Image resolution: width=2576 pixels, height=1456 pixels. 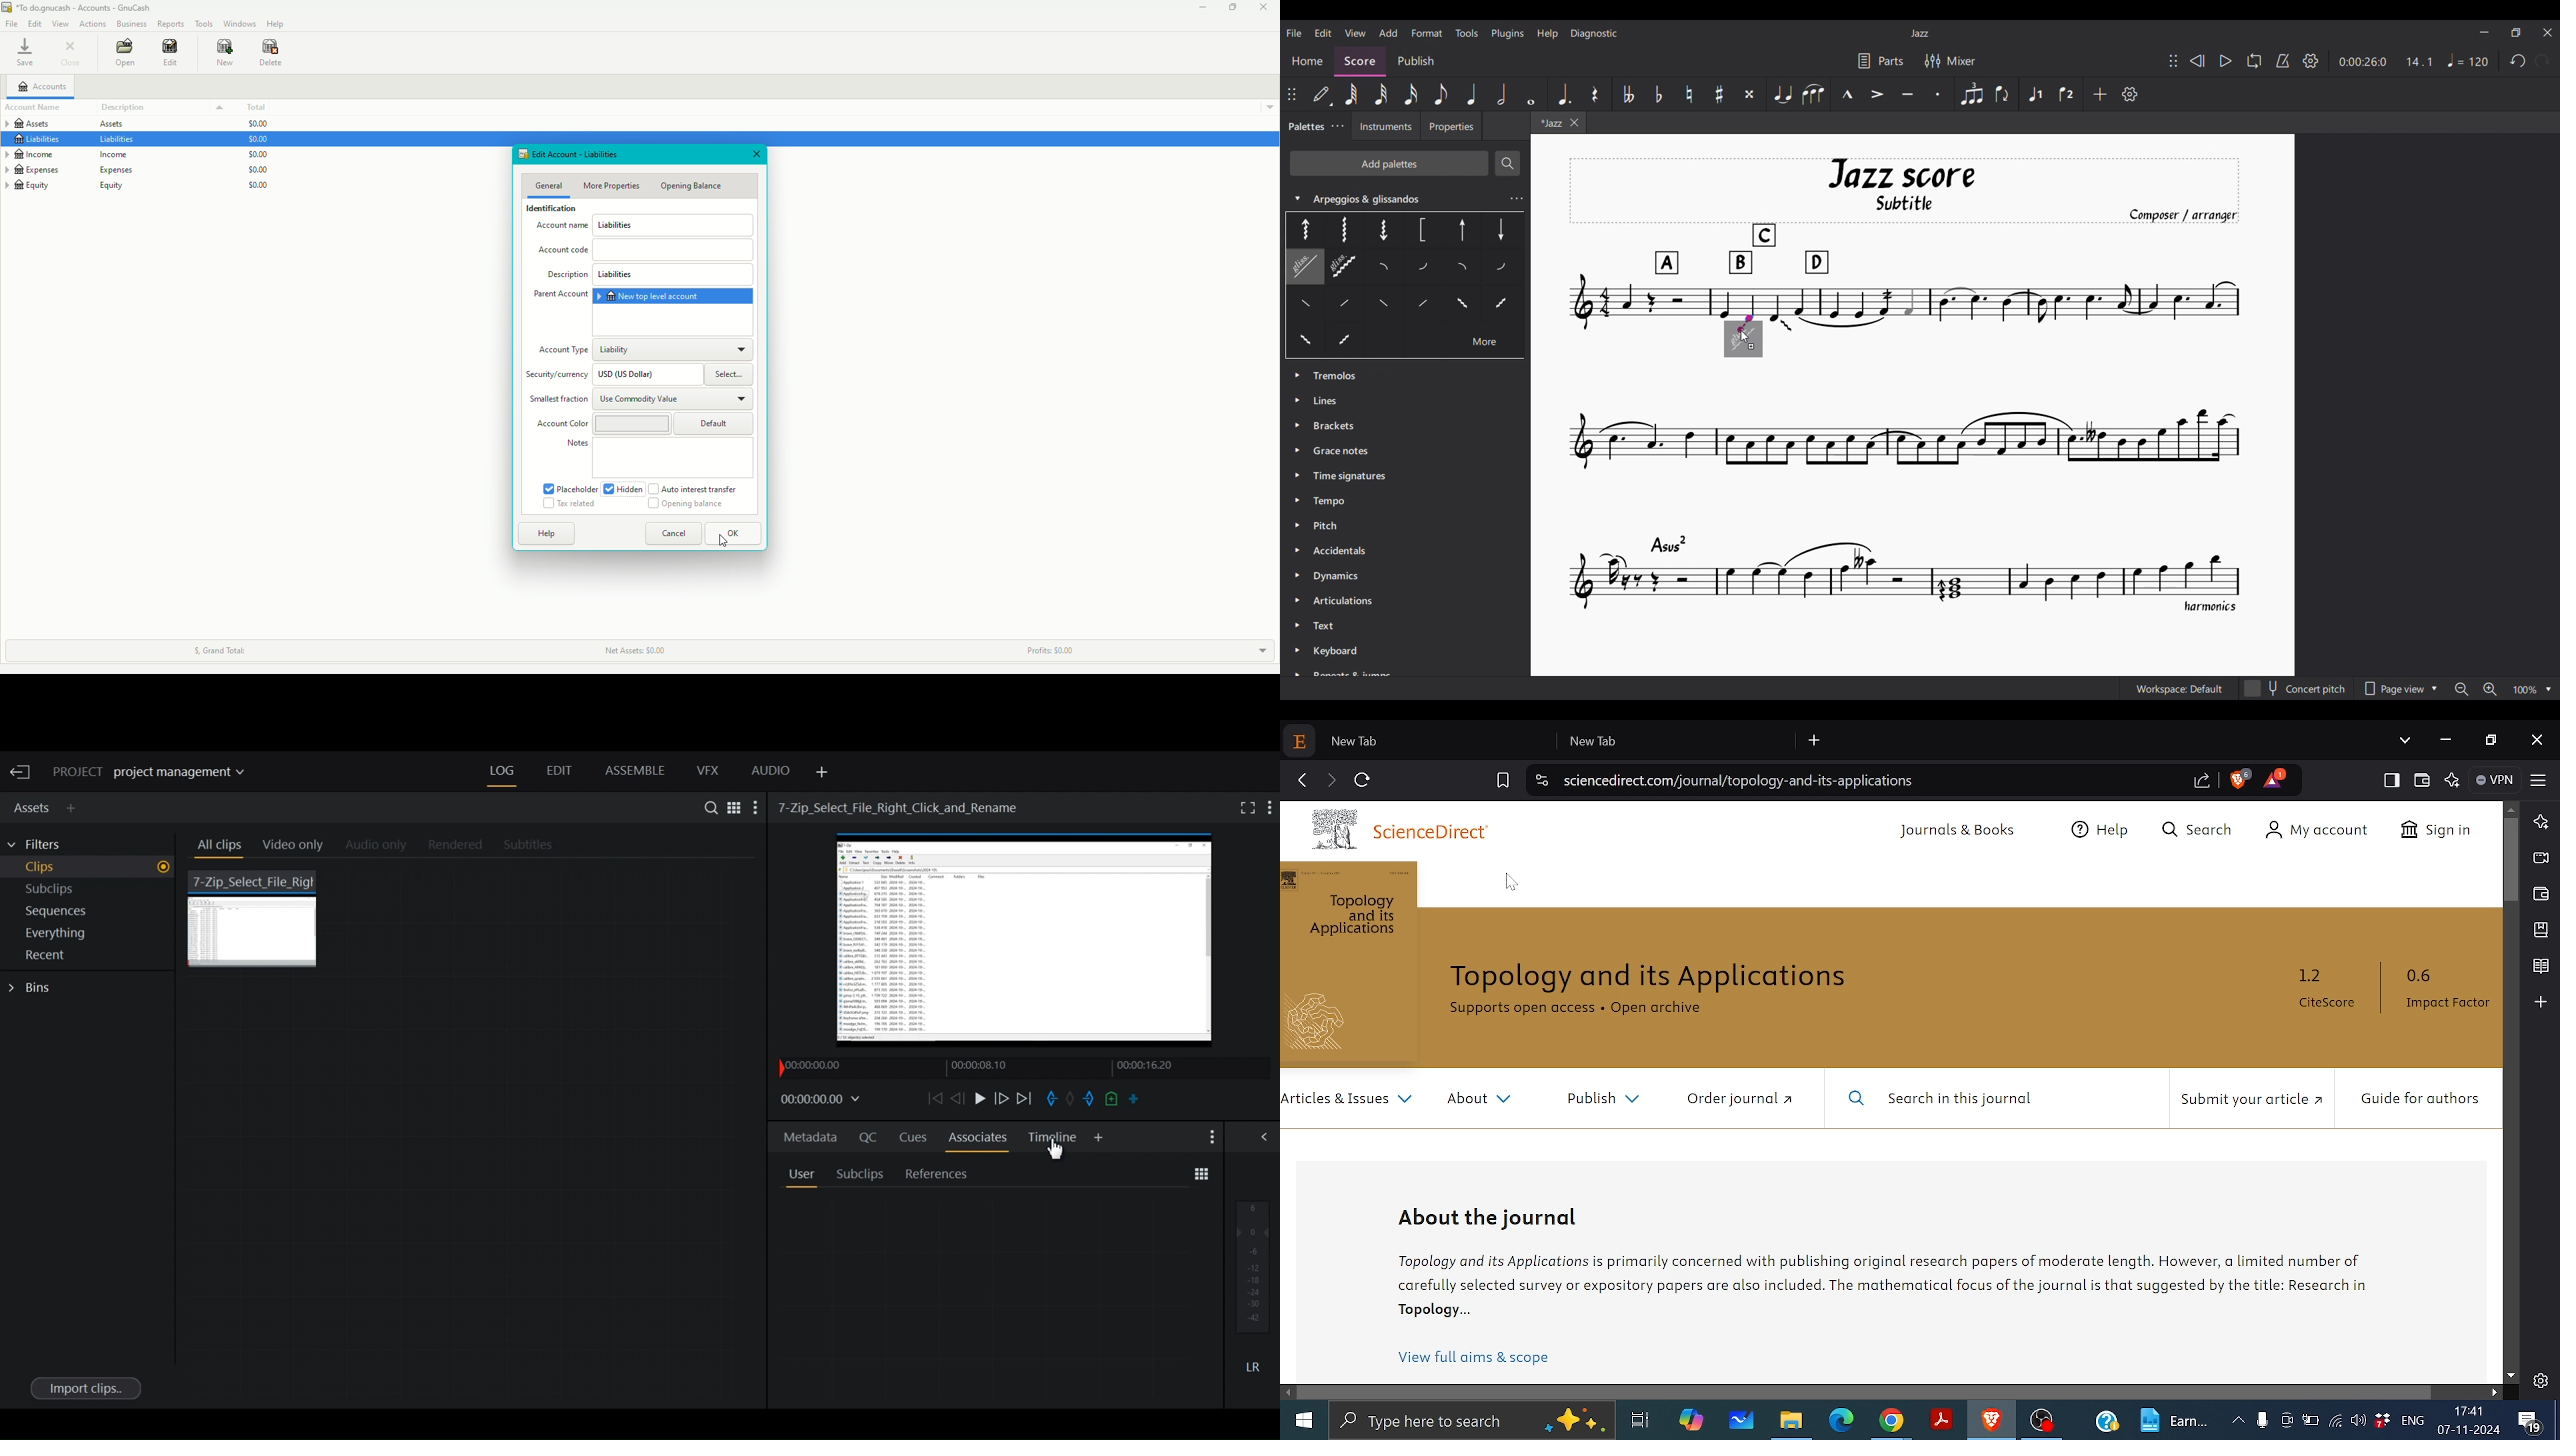 What do you see at coordinates (223, 54) in the screenshot?
I see `New` at bounding box center [223, 54].